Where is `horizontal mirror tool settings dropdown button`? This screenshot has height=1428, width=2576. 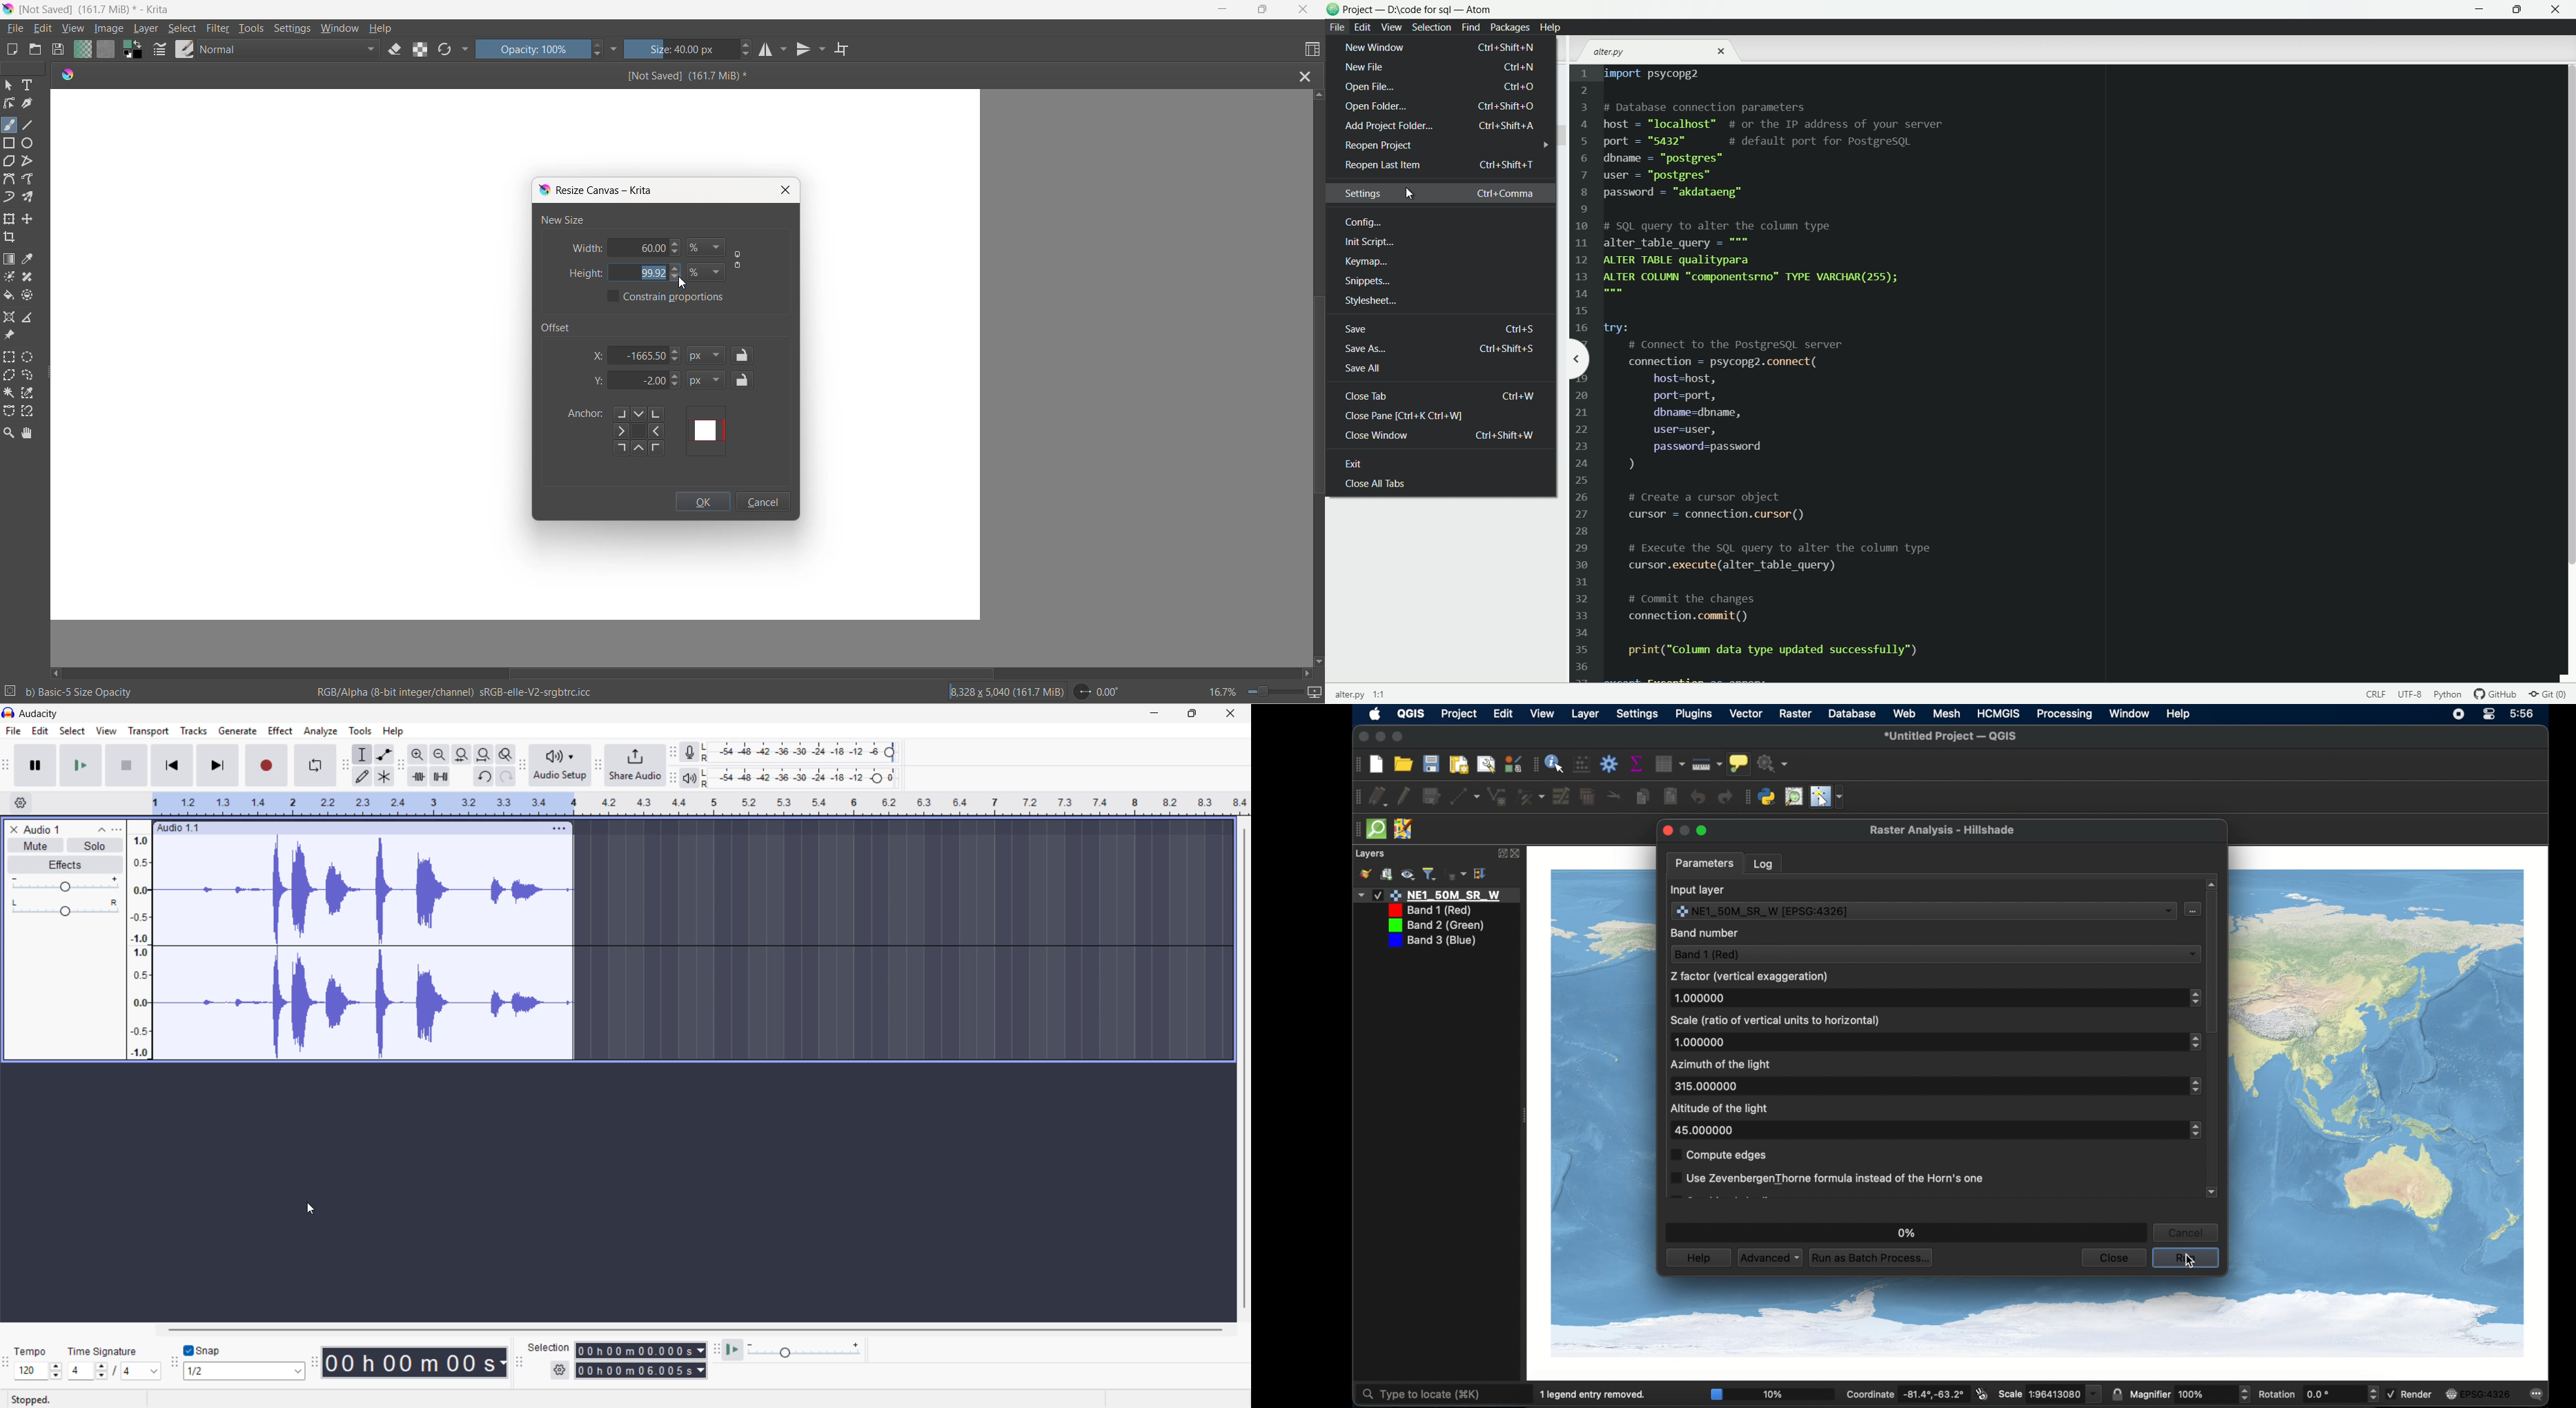
horizontal mirror tool settings dropdown button is located at coordinates (785, 52).